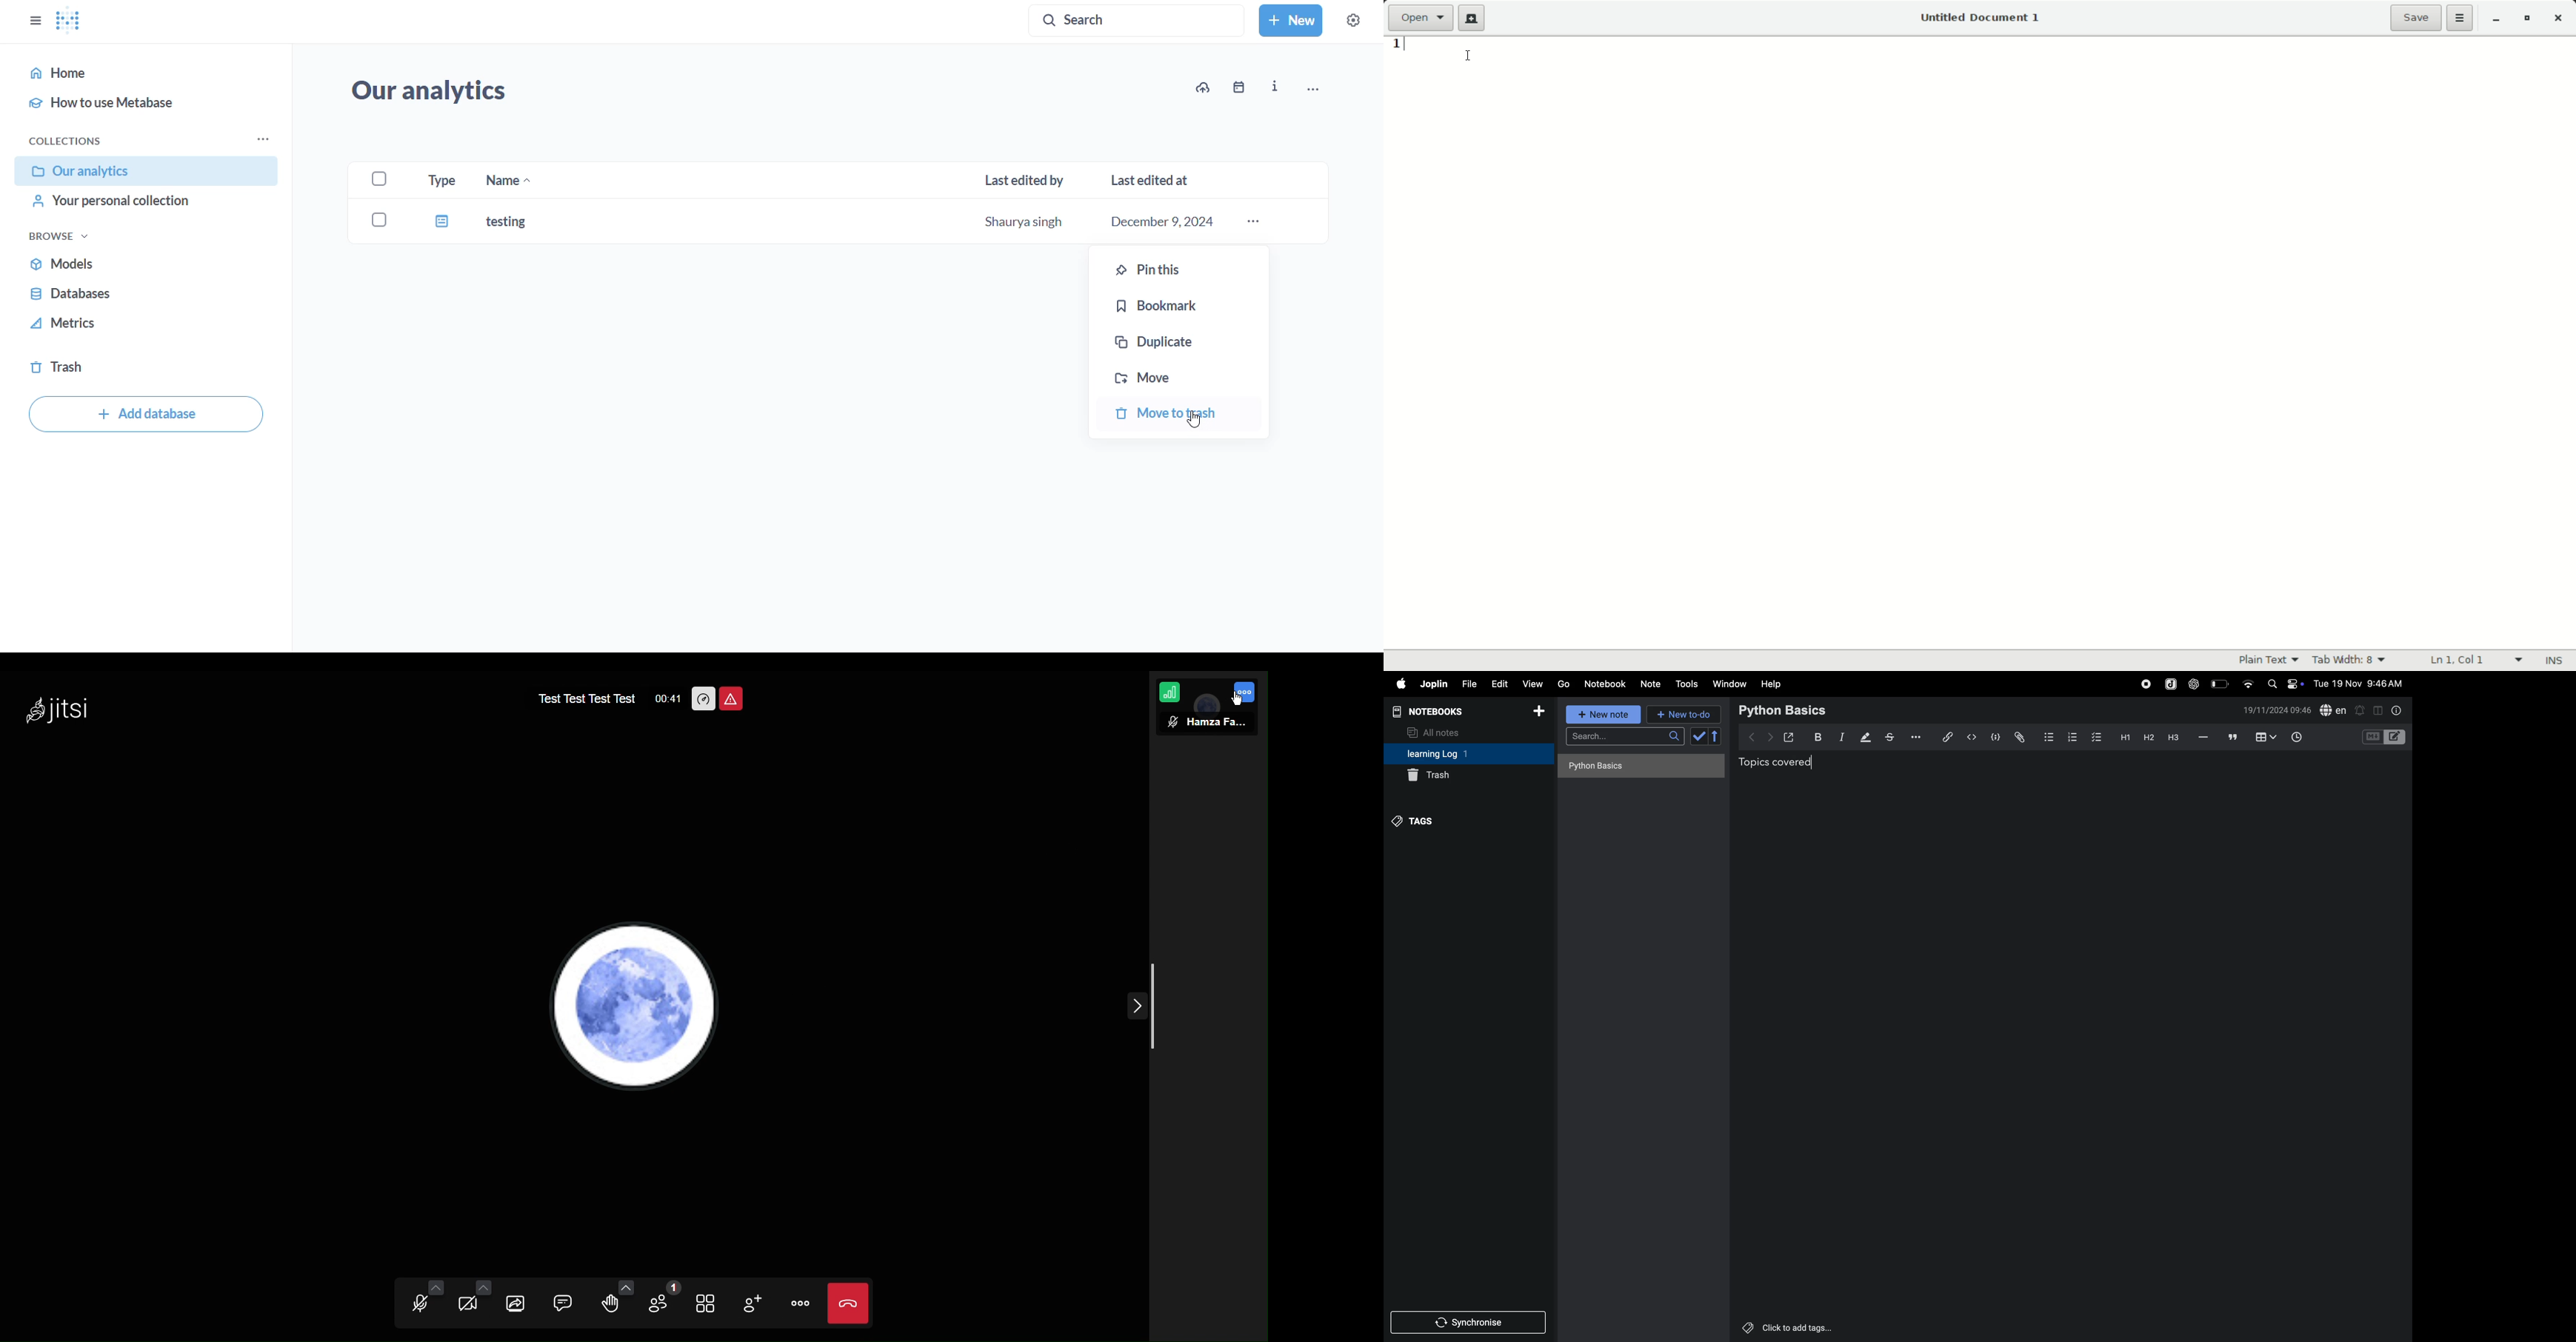 This screenshot has height=1344, width=2576. I want to click on cursor, so click(1809, 766).